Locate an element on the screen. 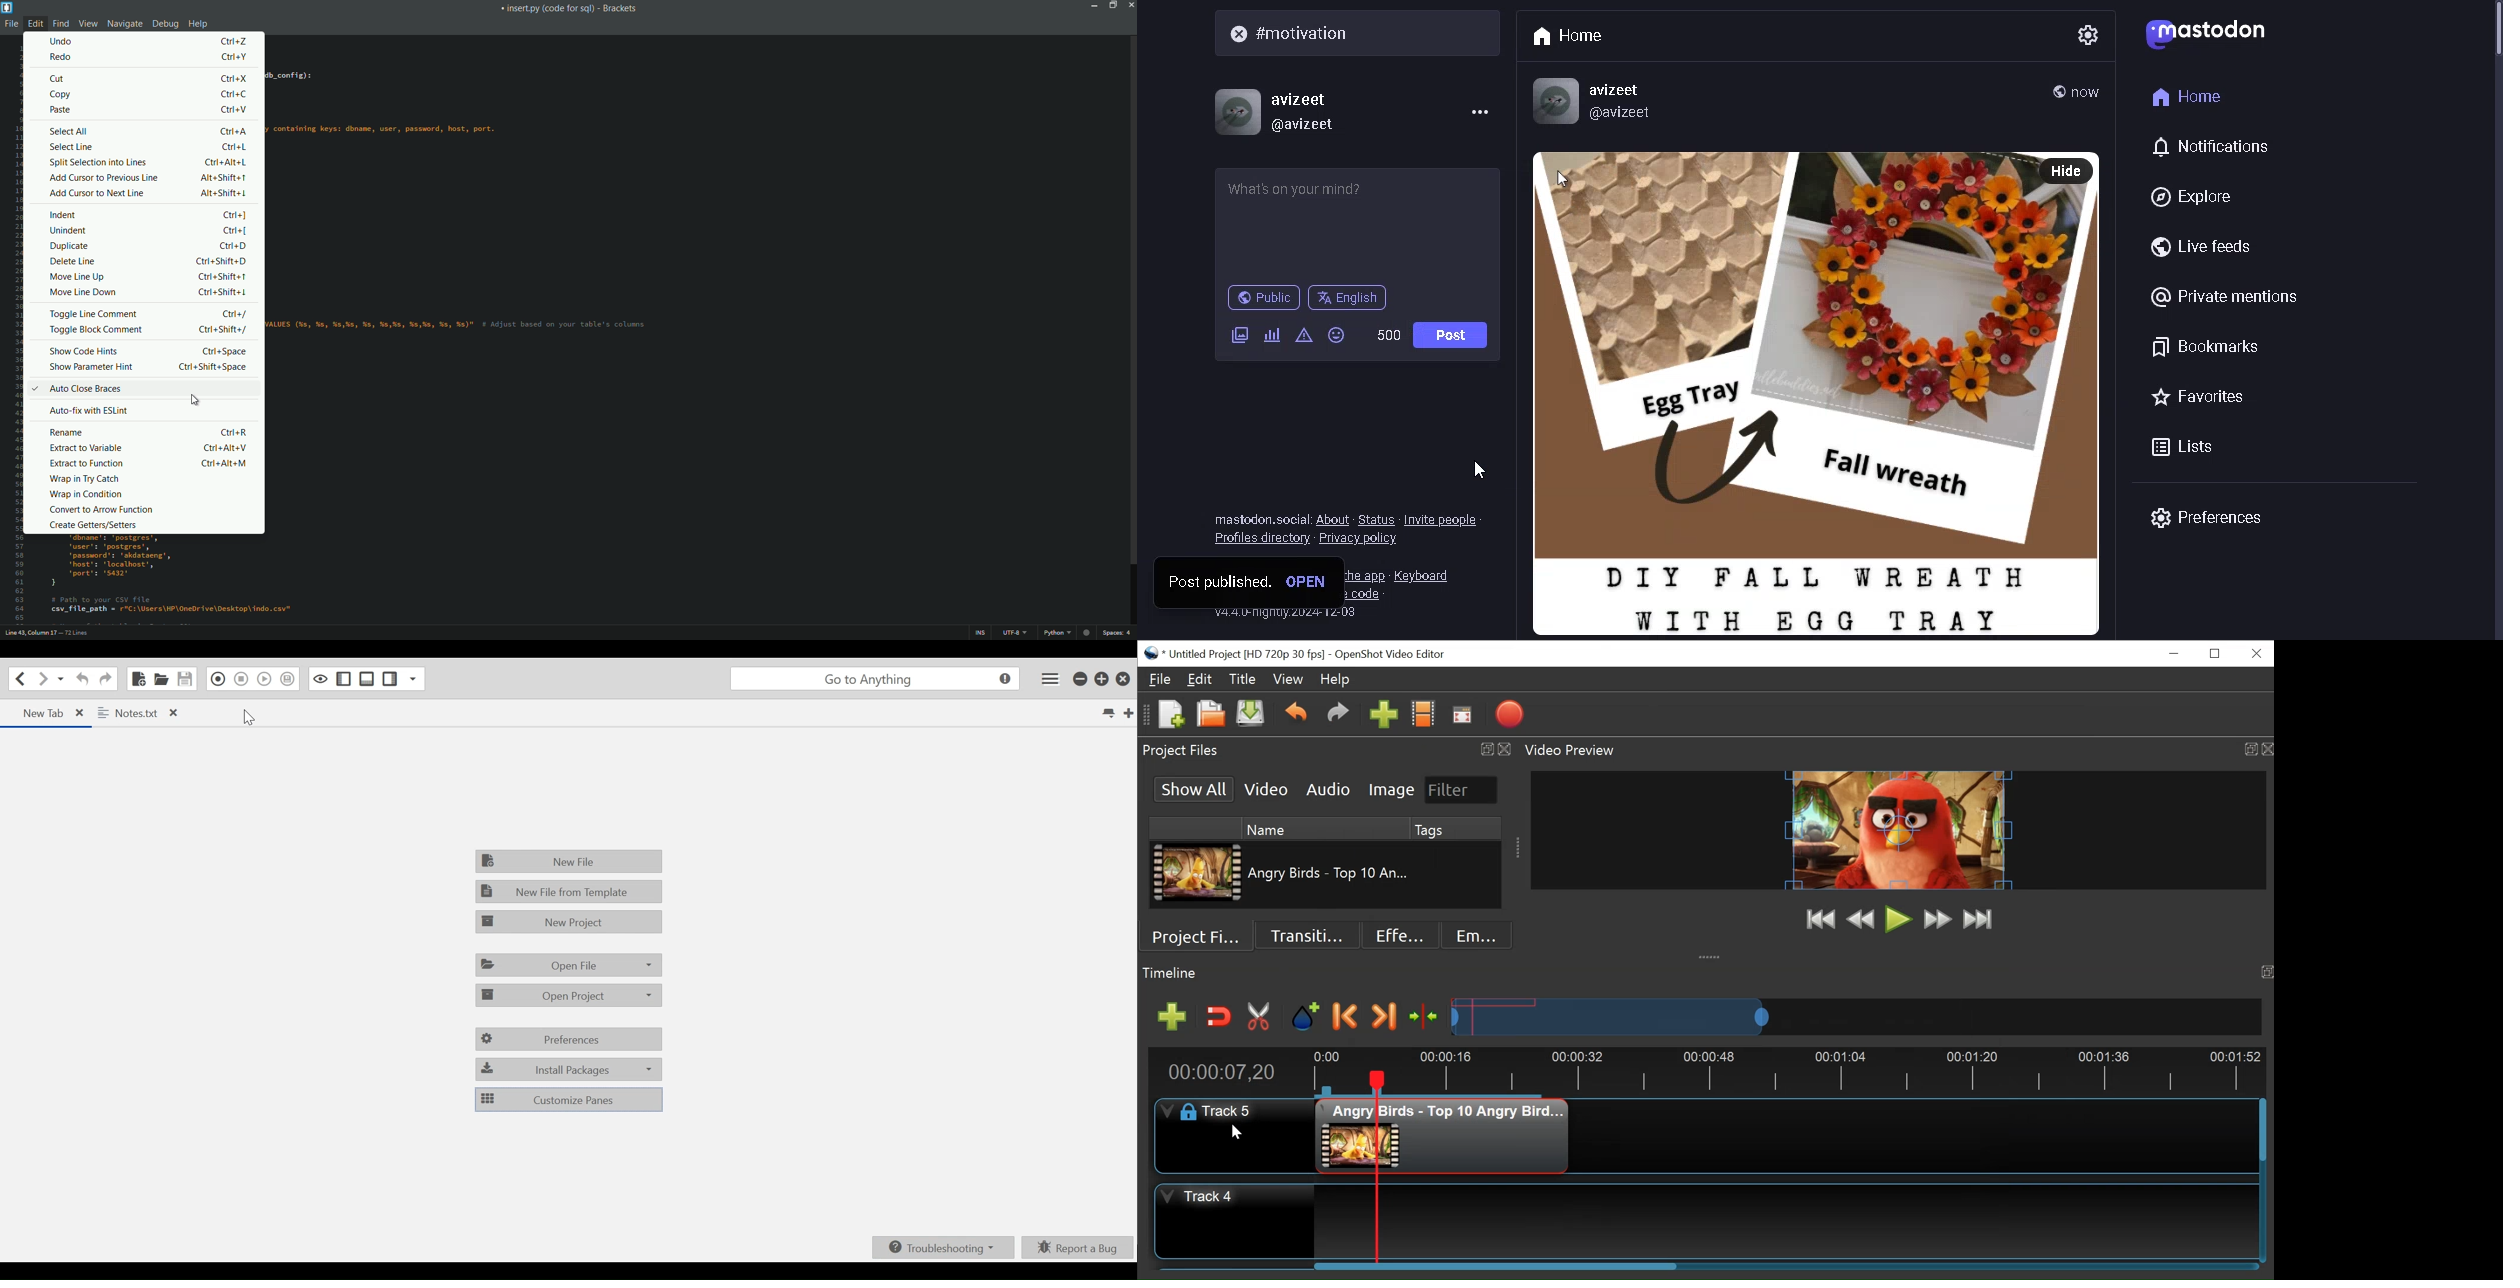  privacy policy is located at coordinates (1366, 539).